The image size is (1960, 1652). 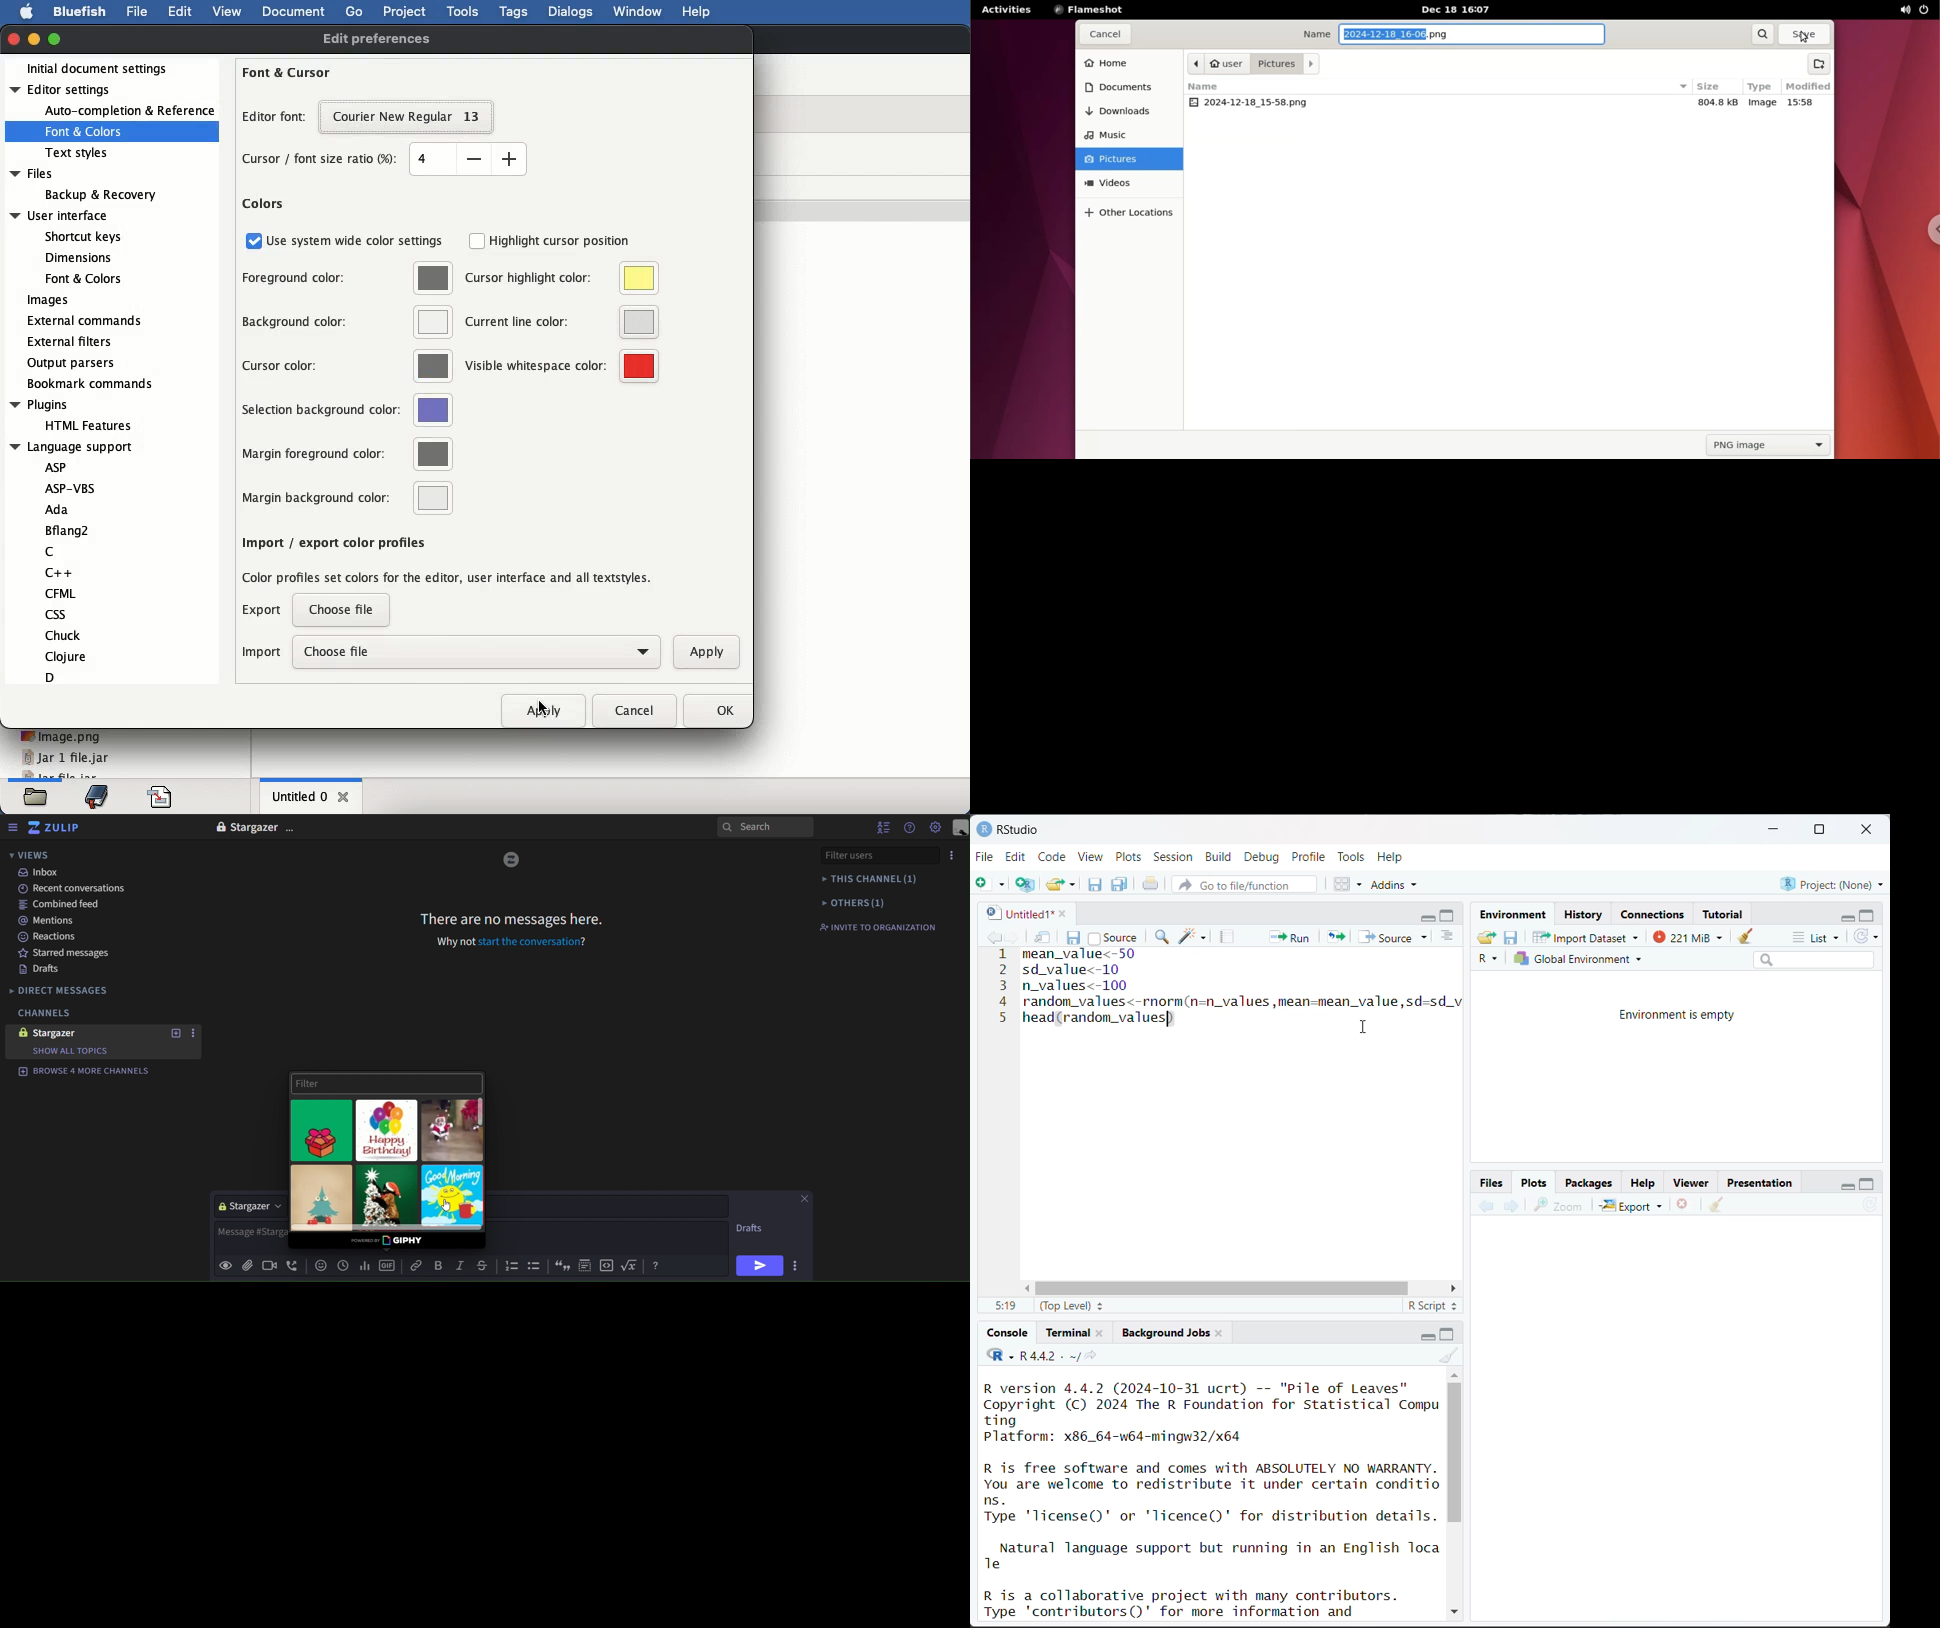 What do you see at coordinates (1074, 884) in the screenshot?
I see `clear list` at bounding box center [1074, 884].